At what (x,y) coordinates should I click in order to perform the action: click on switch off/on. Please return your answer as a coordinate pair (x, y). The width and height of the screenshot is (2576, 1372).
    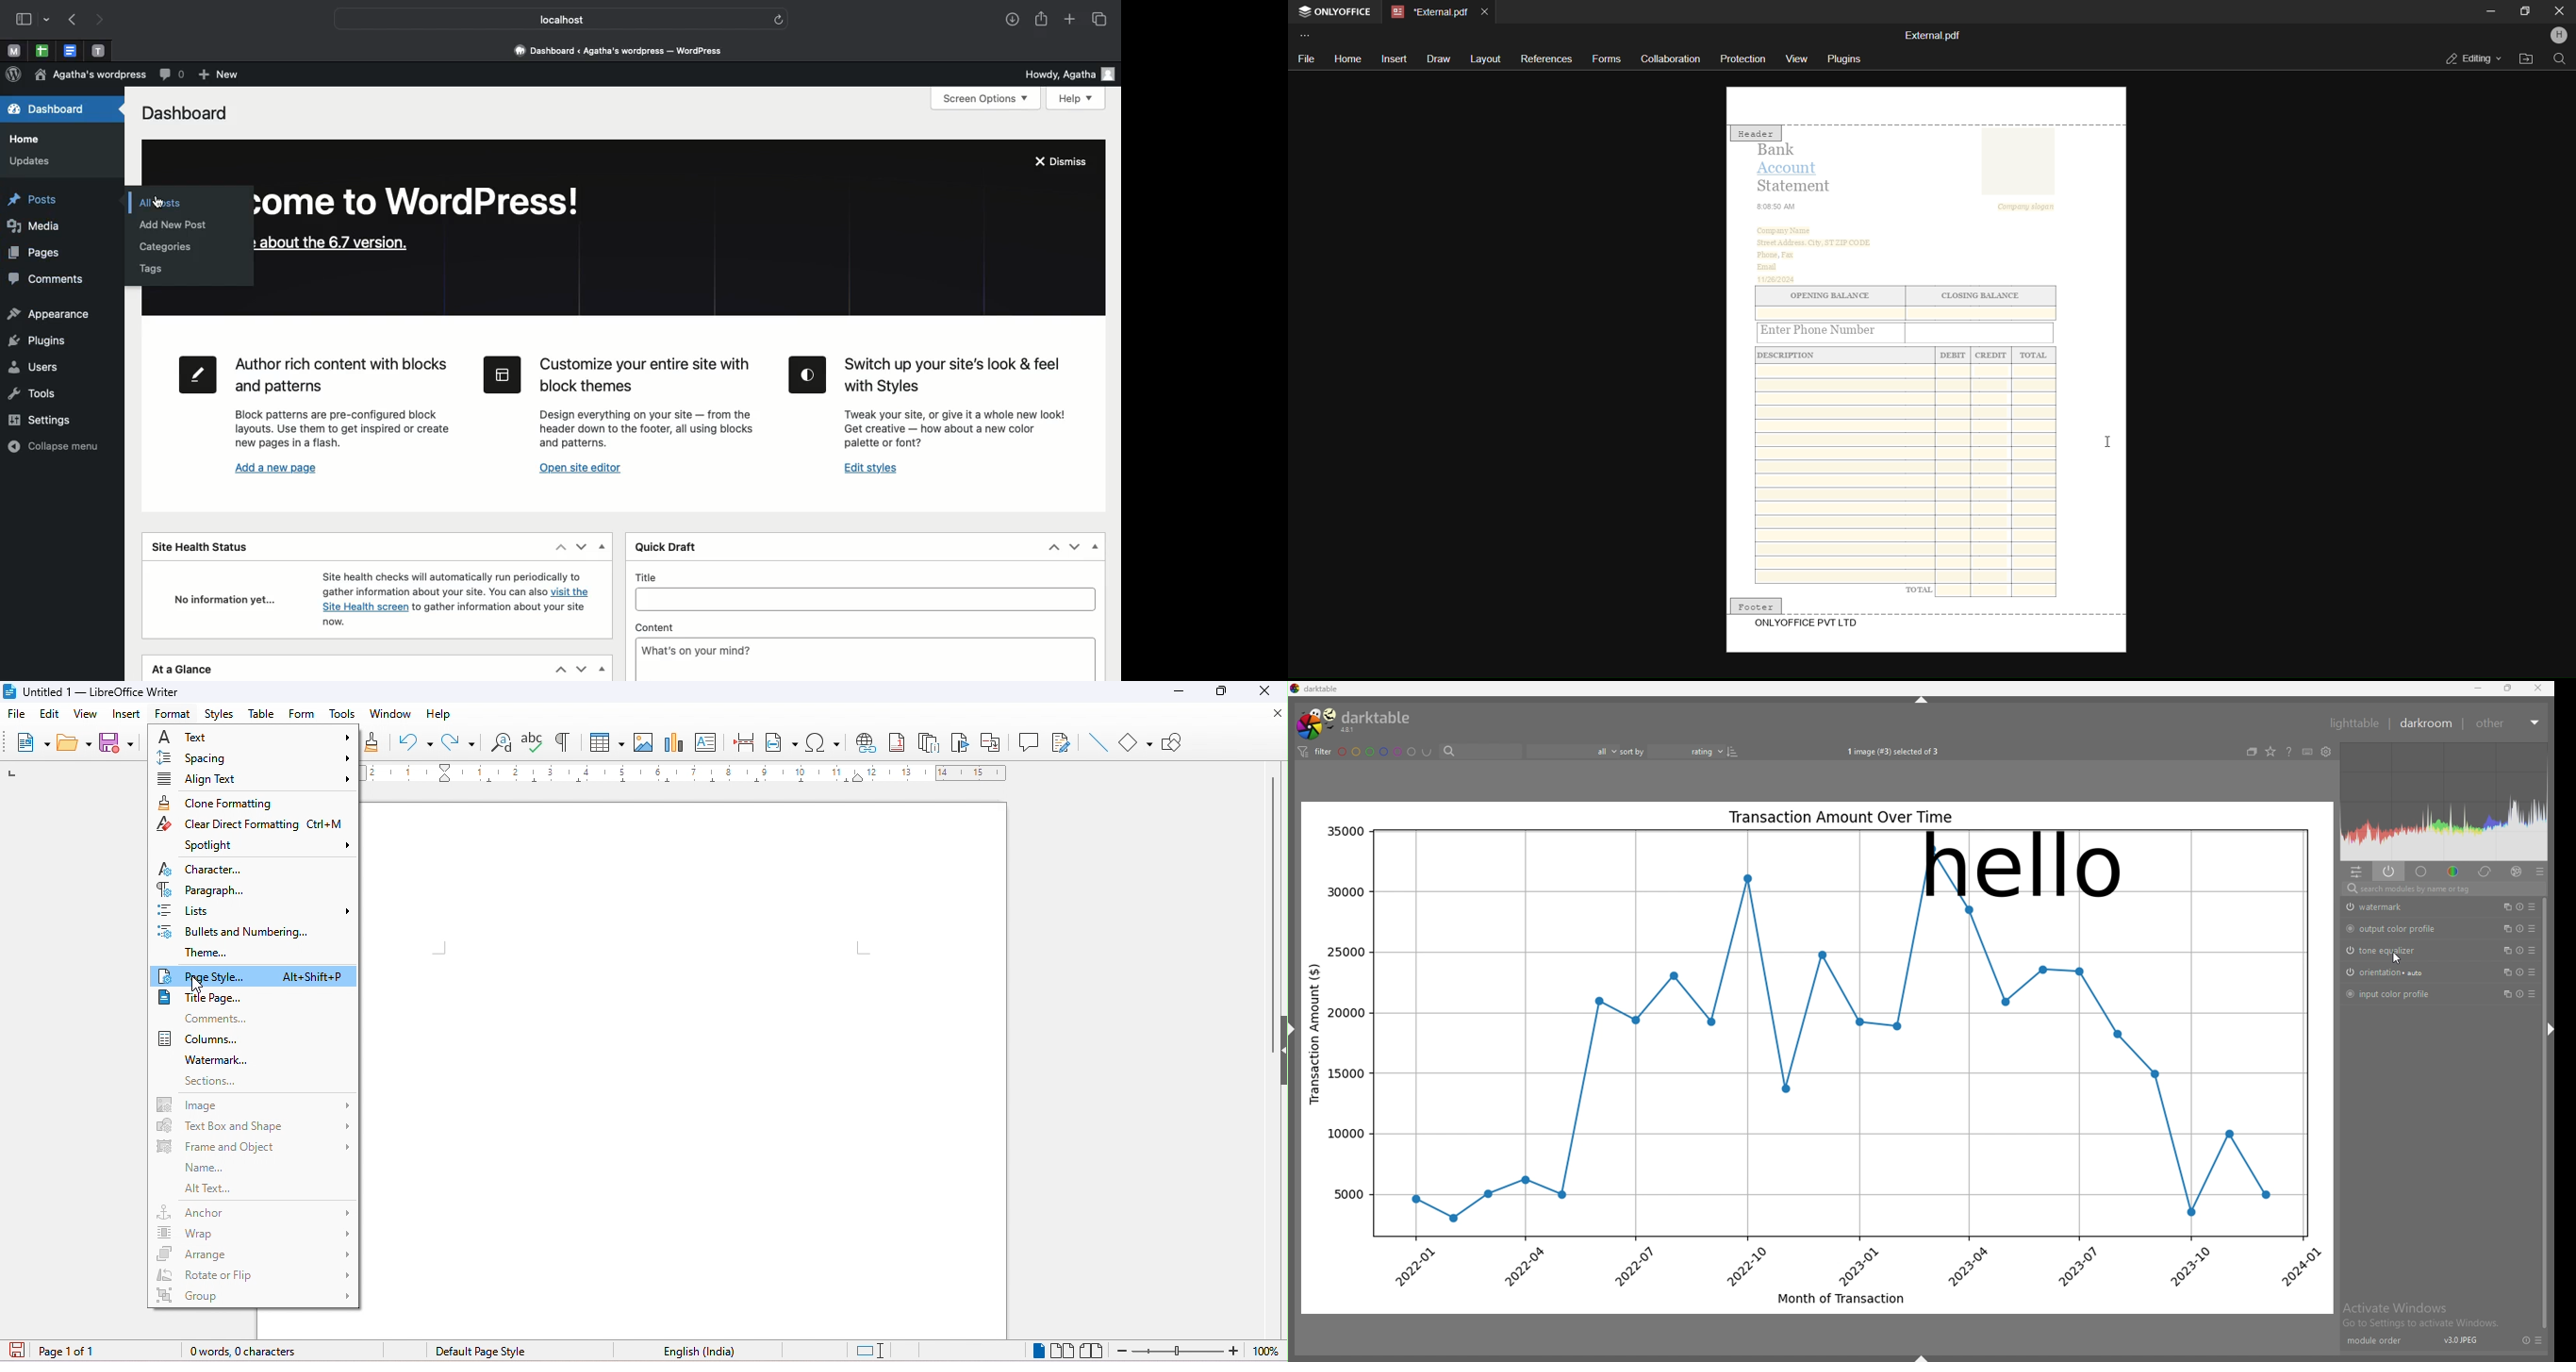
    Looking at the image, I should click on (2349, 994).